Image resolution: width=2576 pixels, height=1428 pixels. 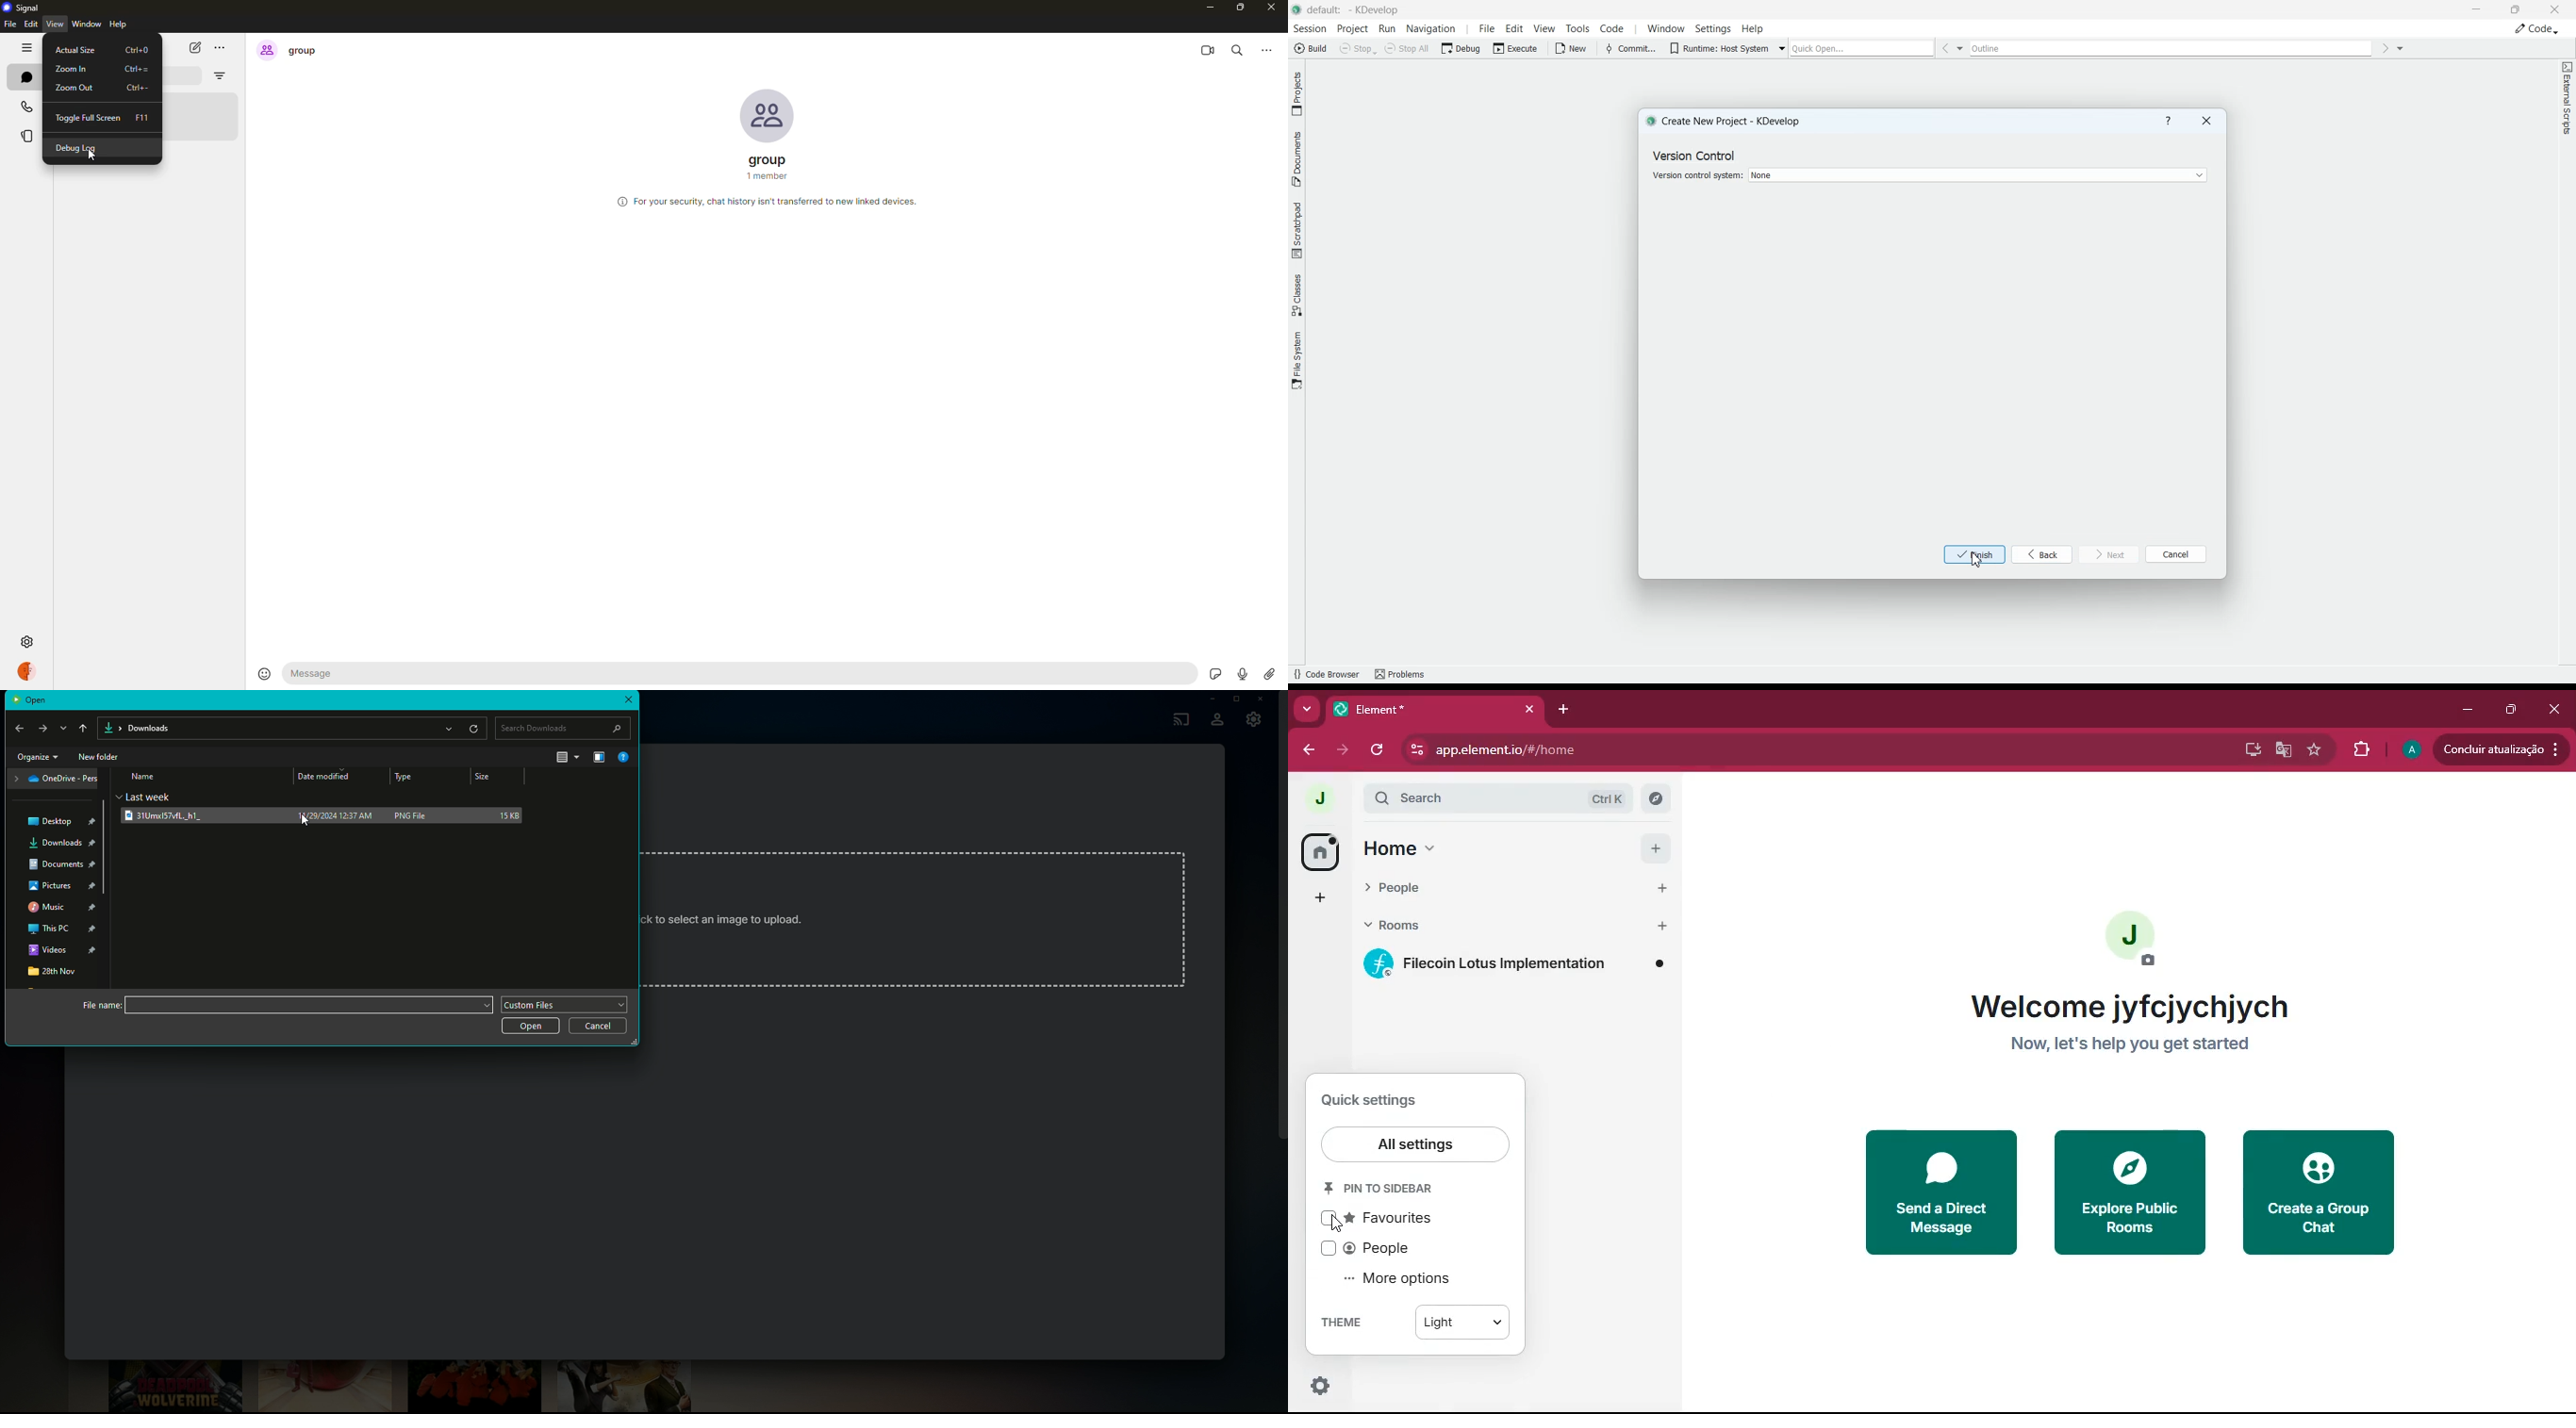 What do you see at coordinates (1661, 930) in the screenshot?
I see `Add room` at bounding box center [1661, 930].